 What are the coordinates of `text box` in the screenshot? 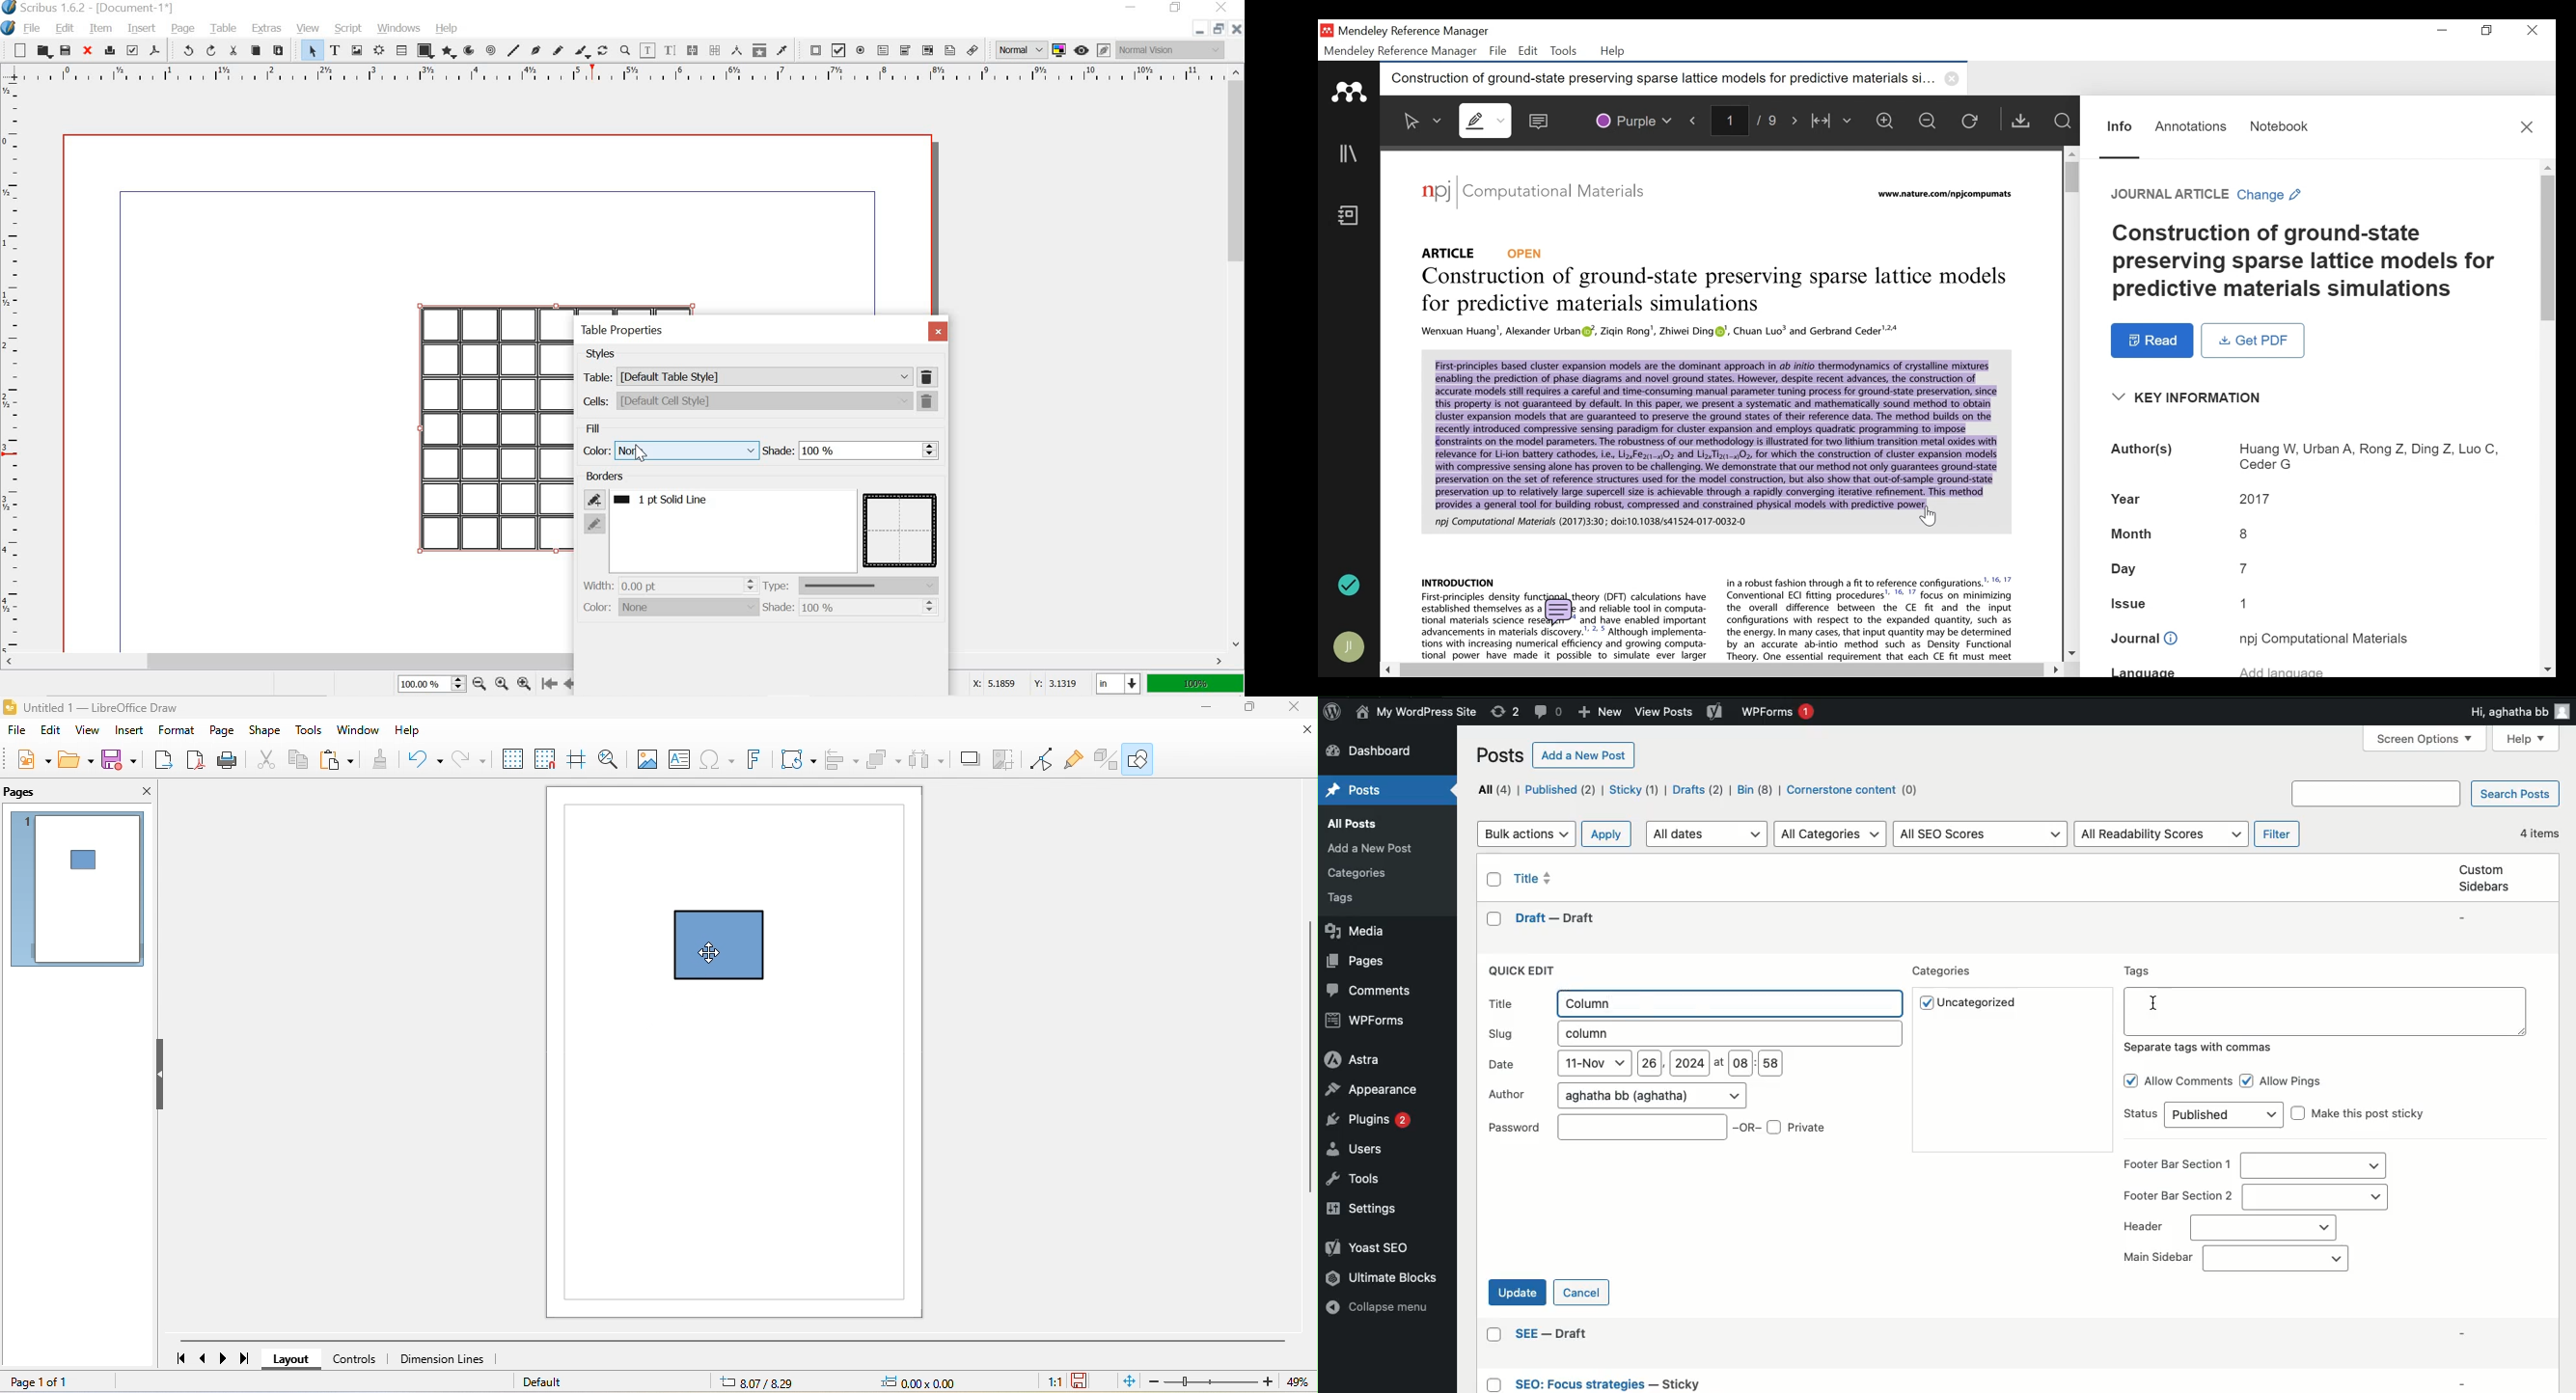 It's located at (682, 759).